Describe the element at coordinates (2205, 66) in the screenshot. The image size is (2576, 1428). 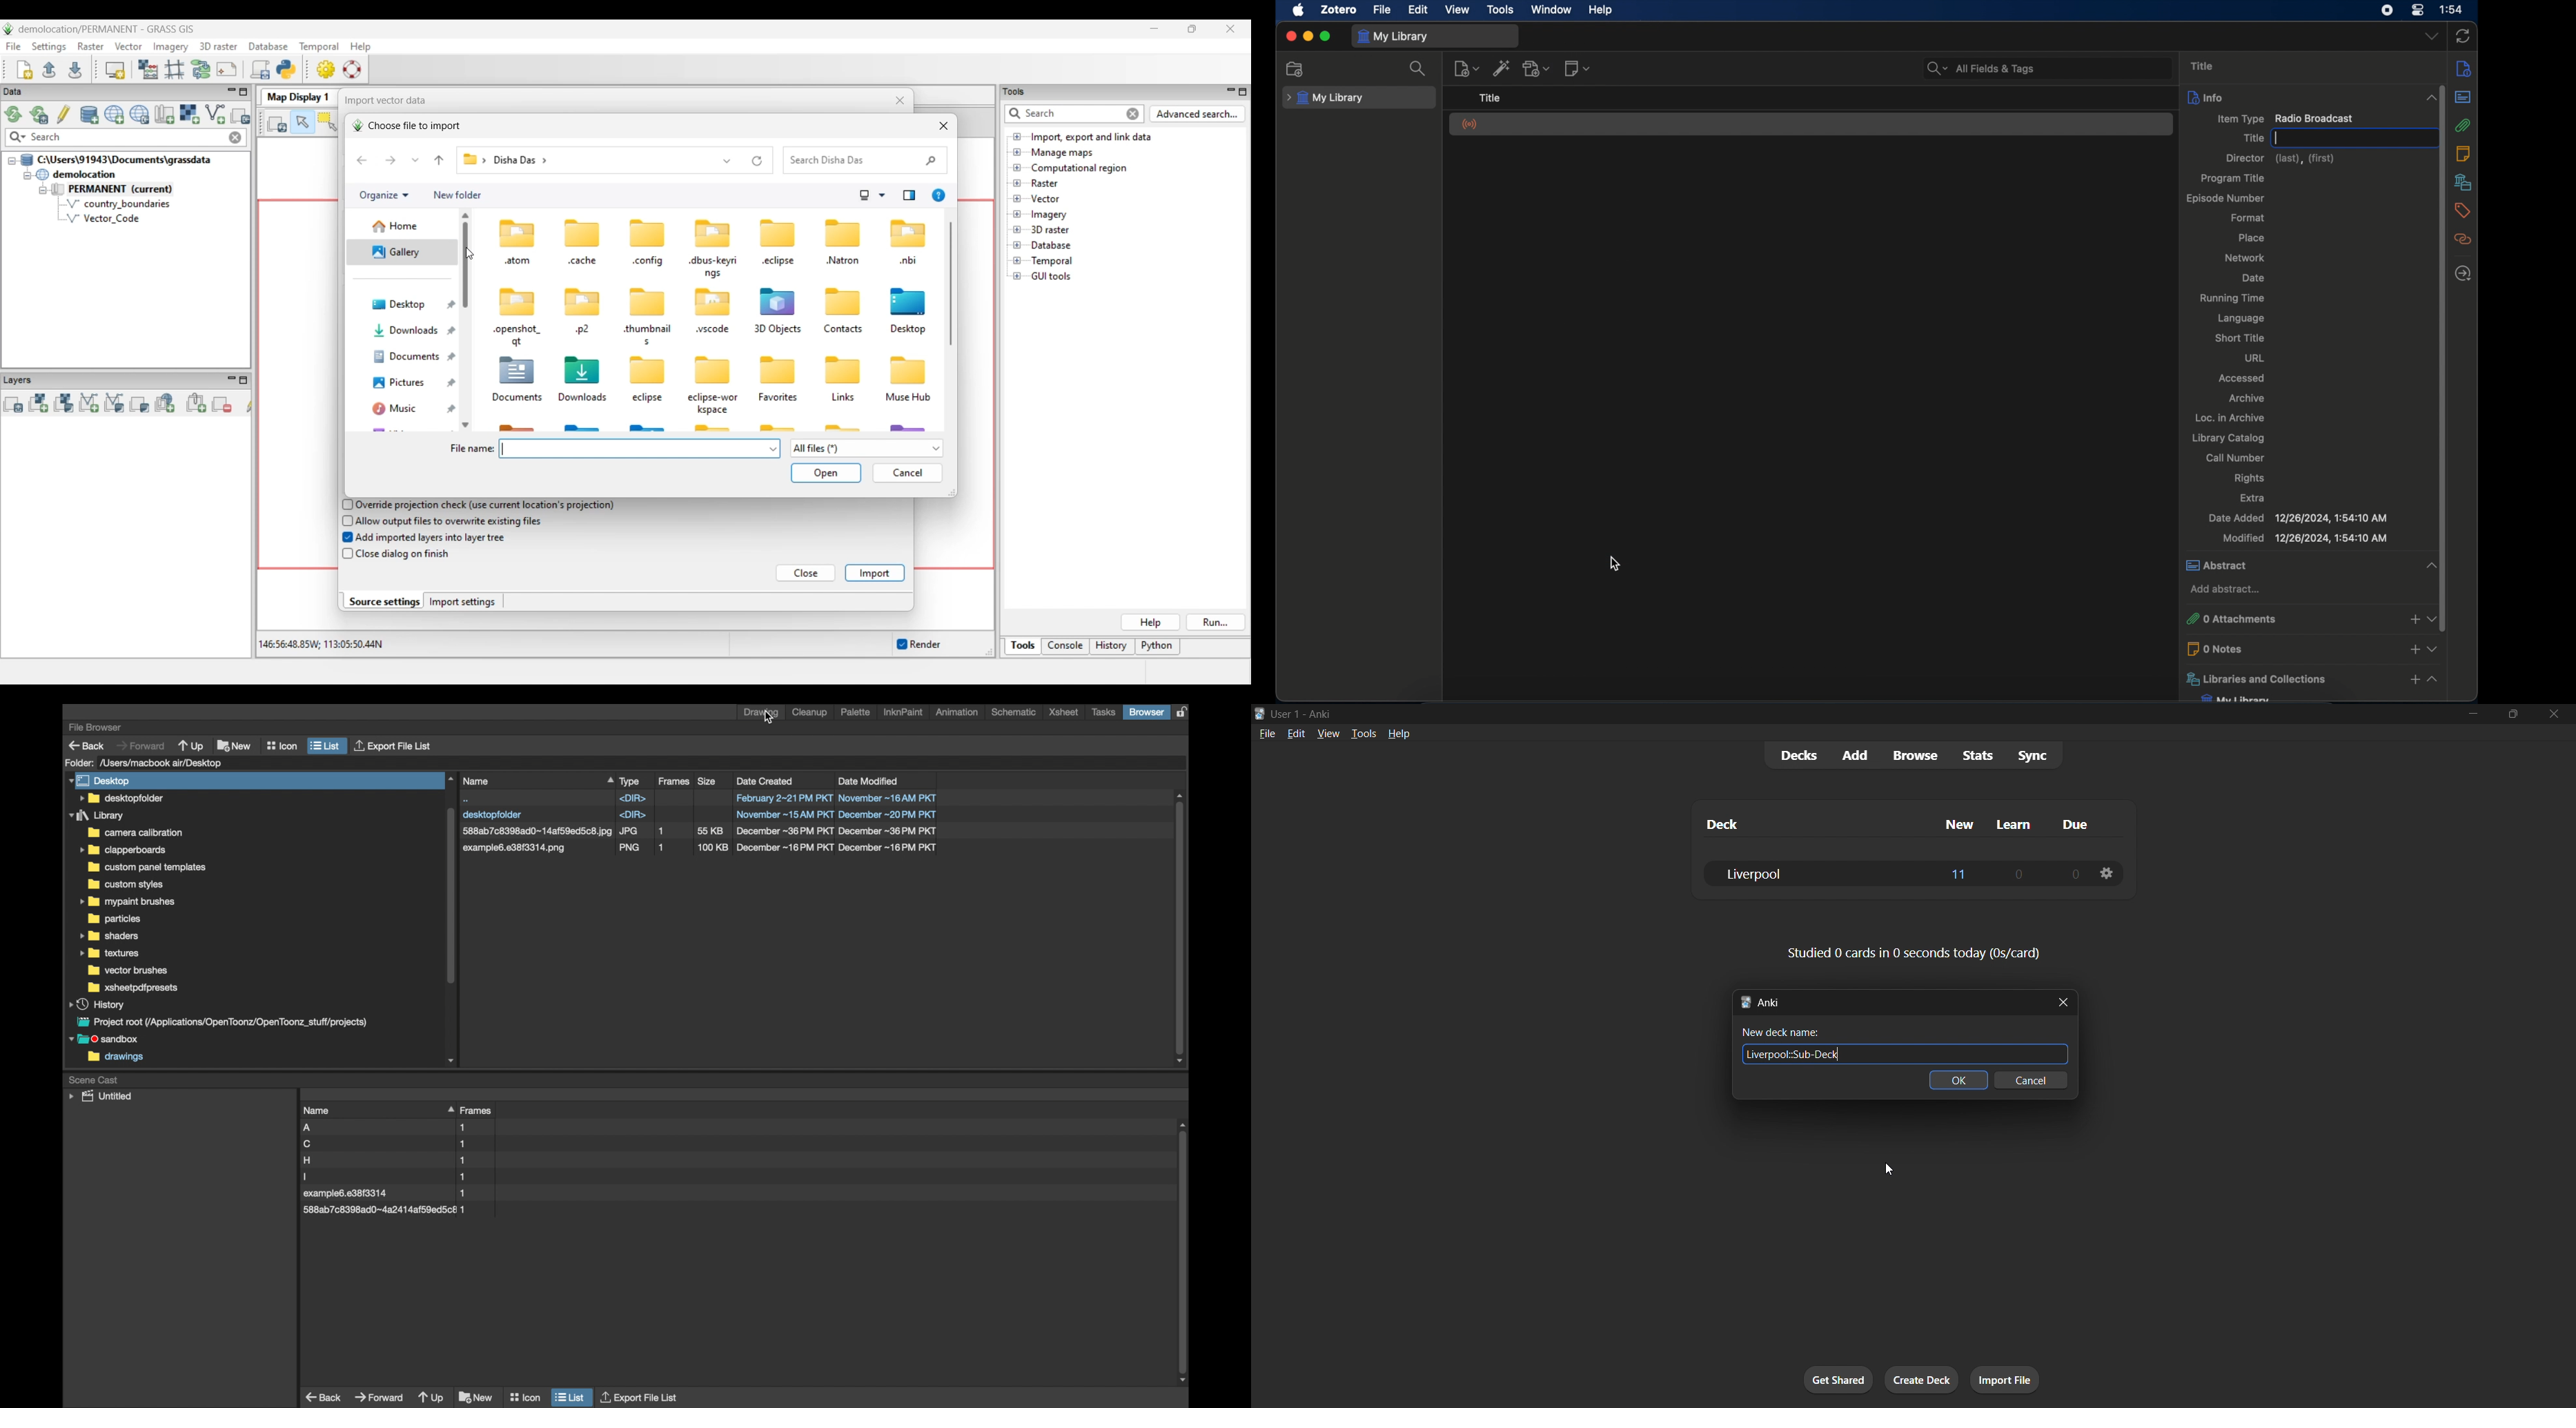
I see `title` at that location.